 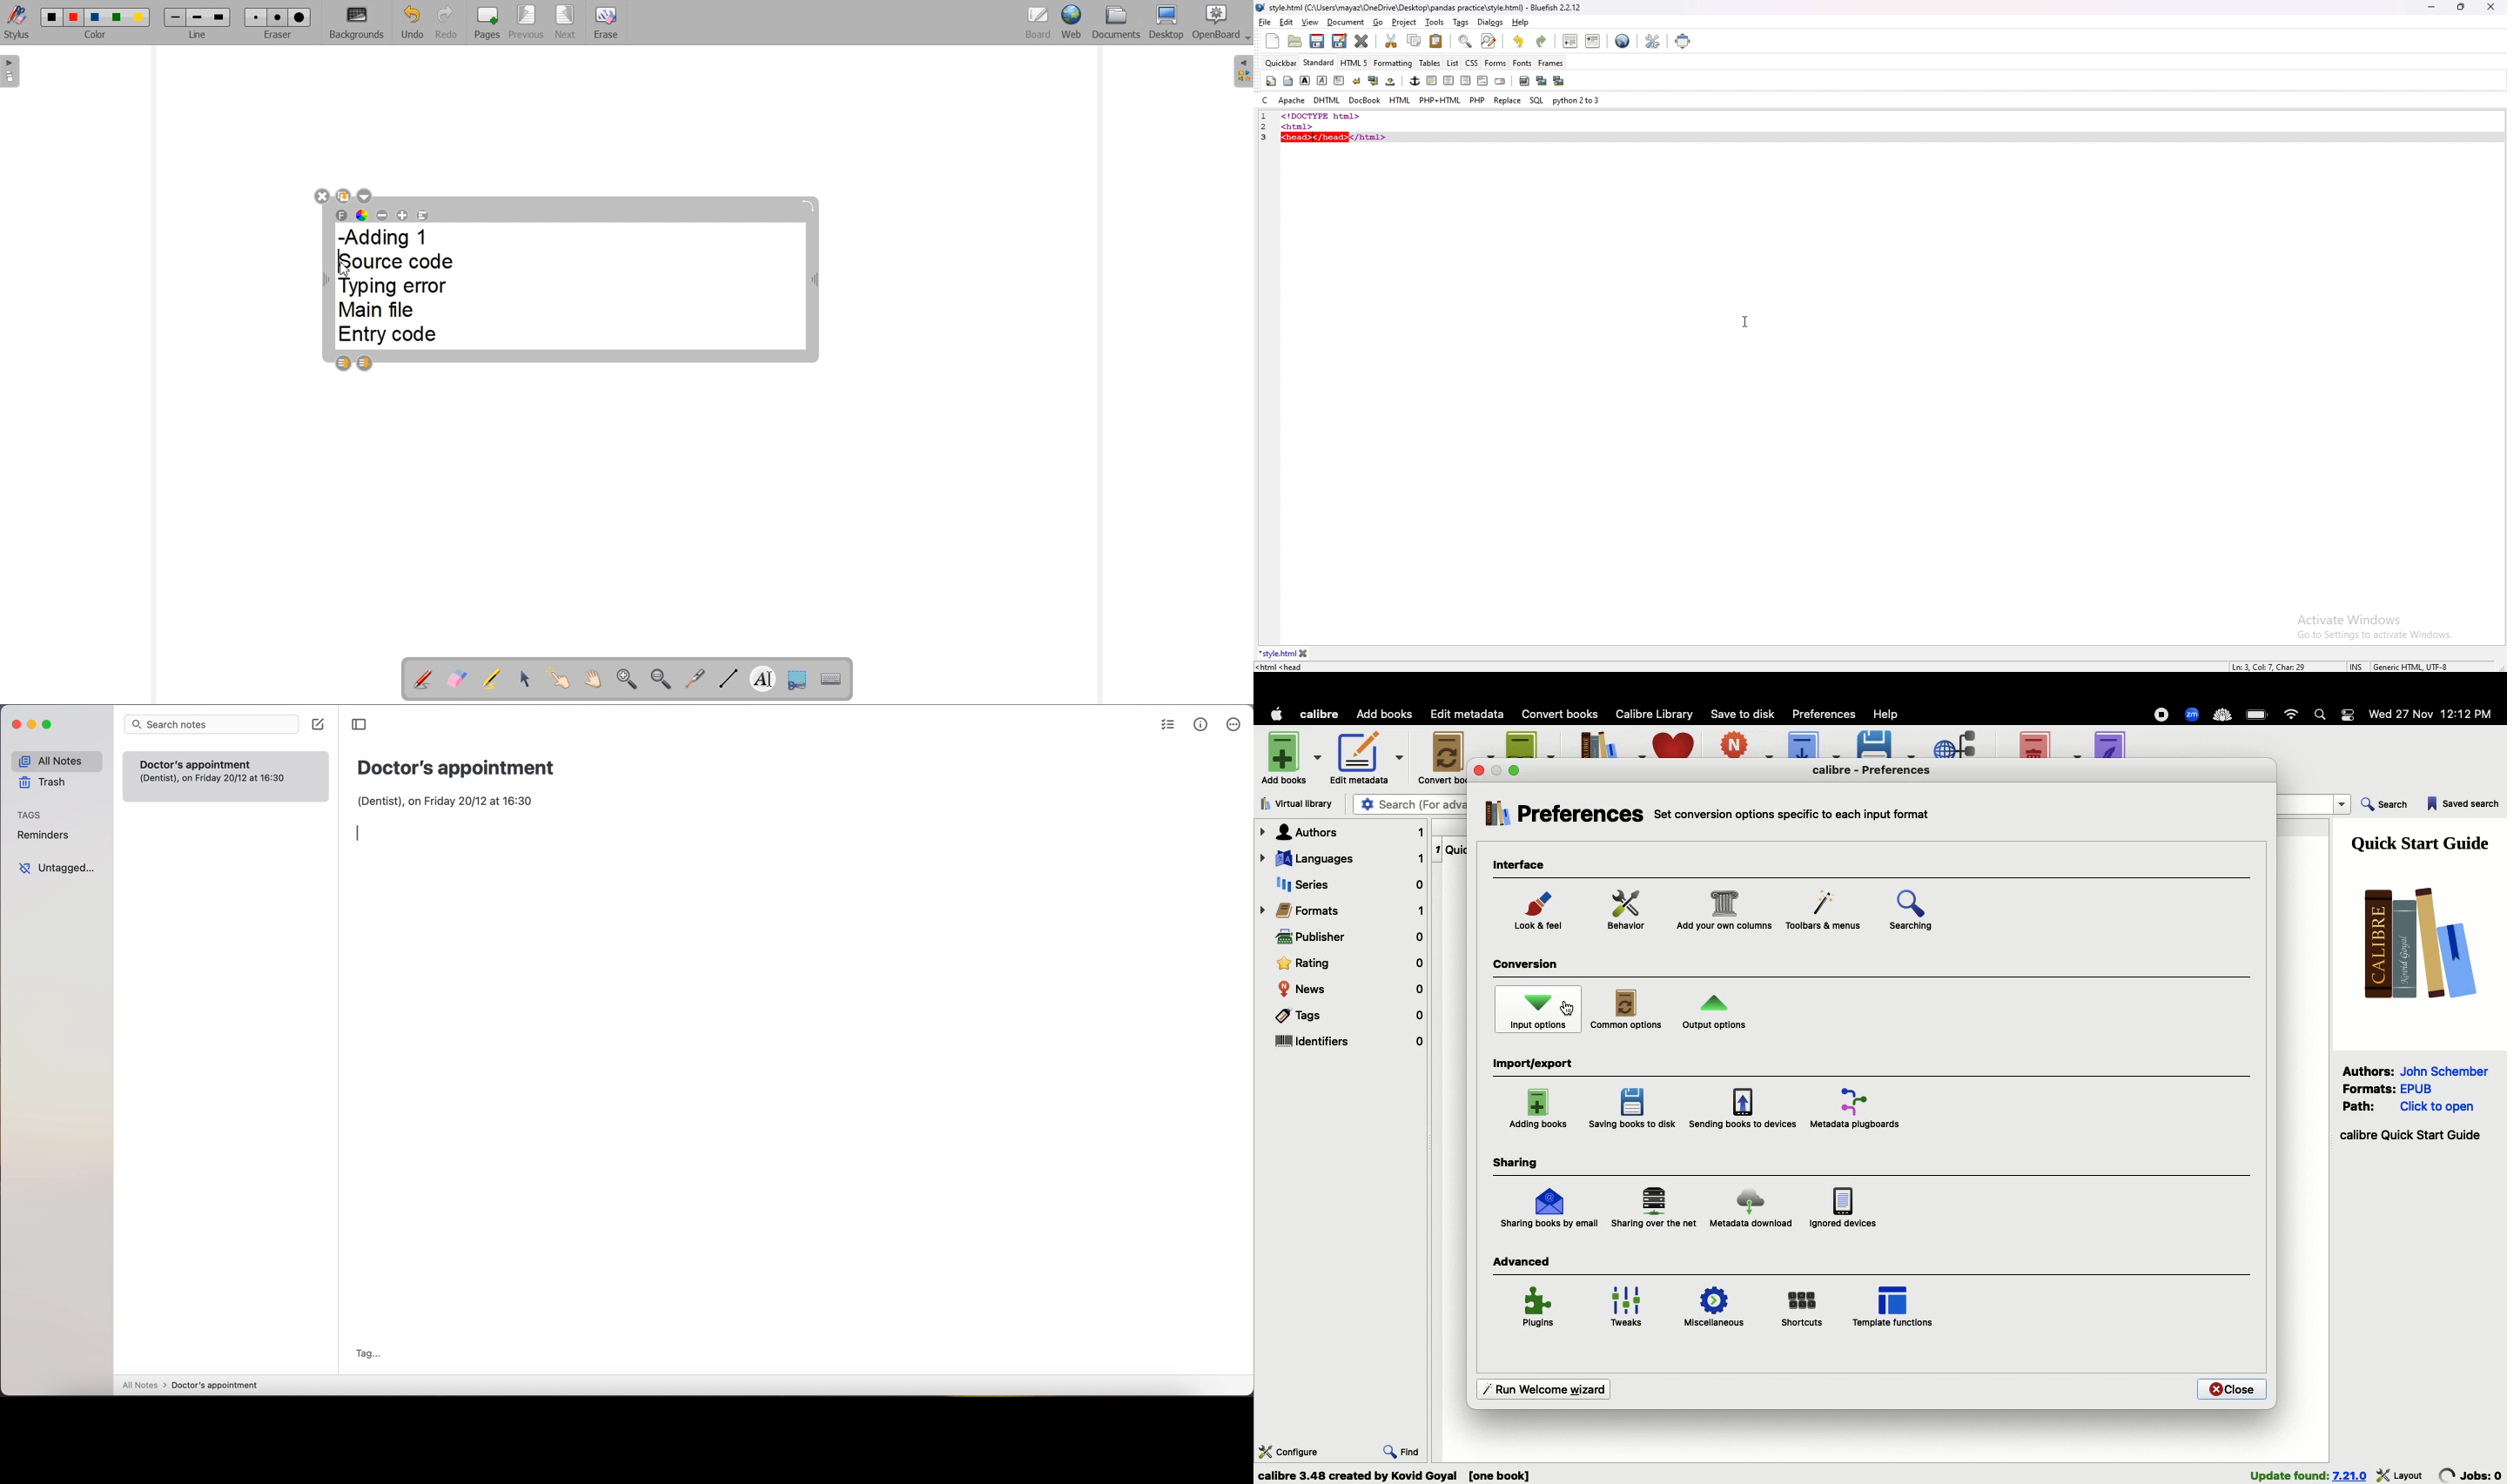 I want to click on John Schember, so click(x=2447, y=1070).